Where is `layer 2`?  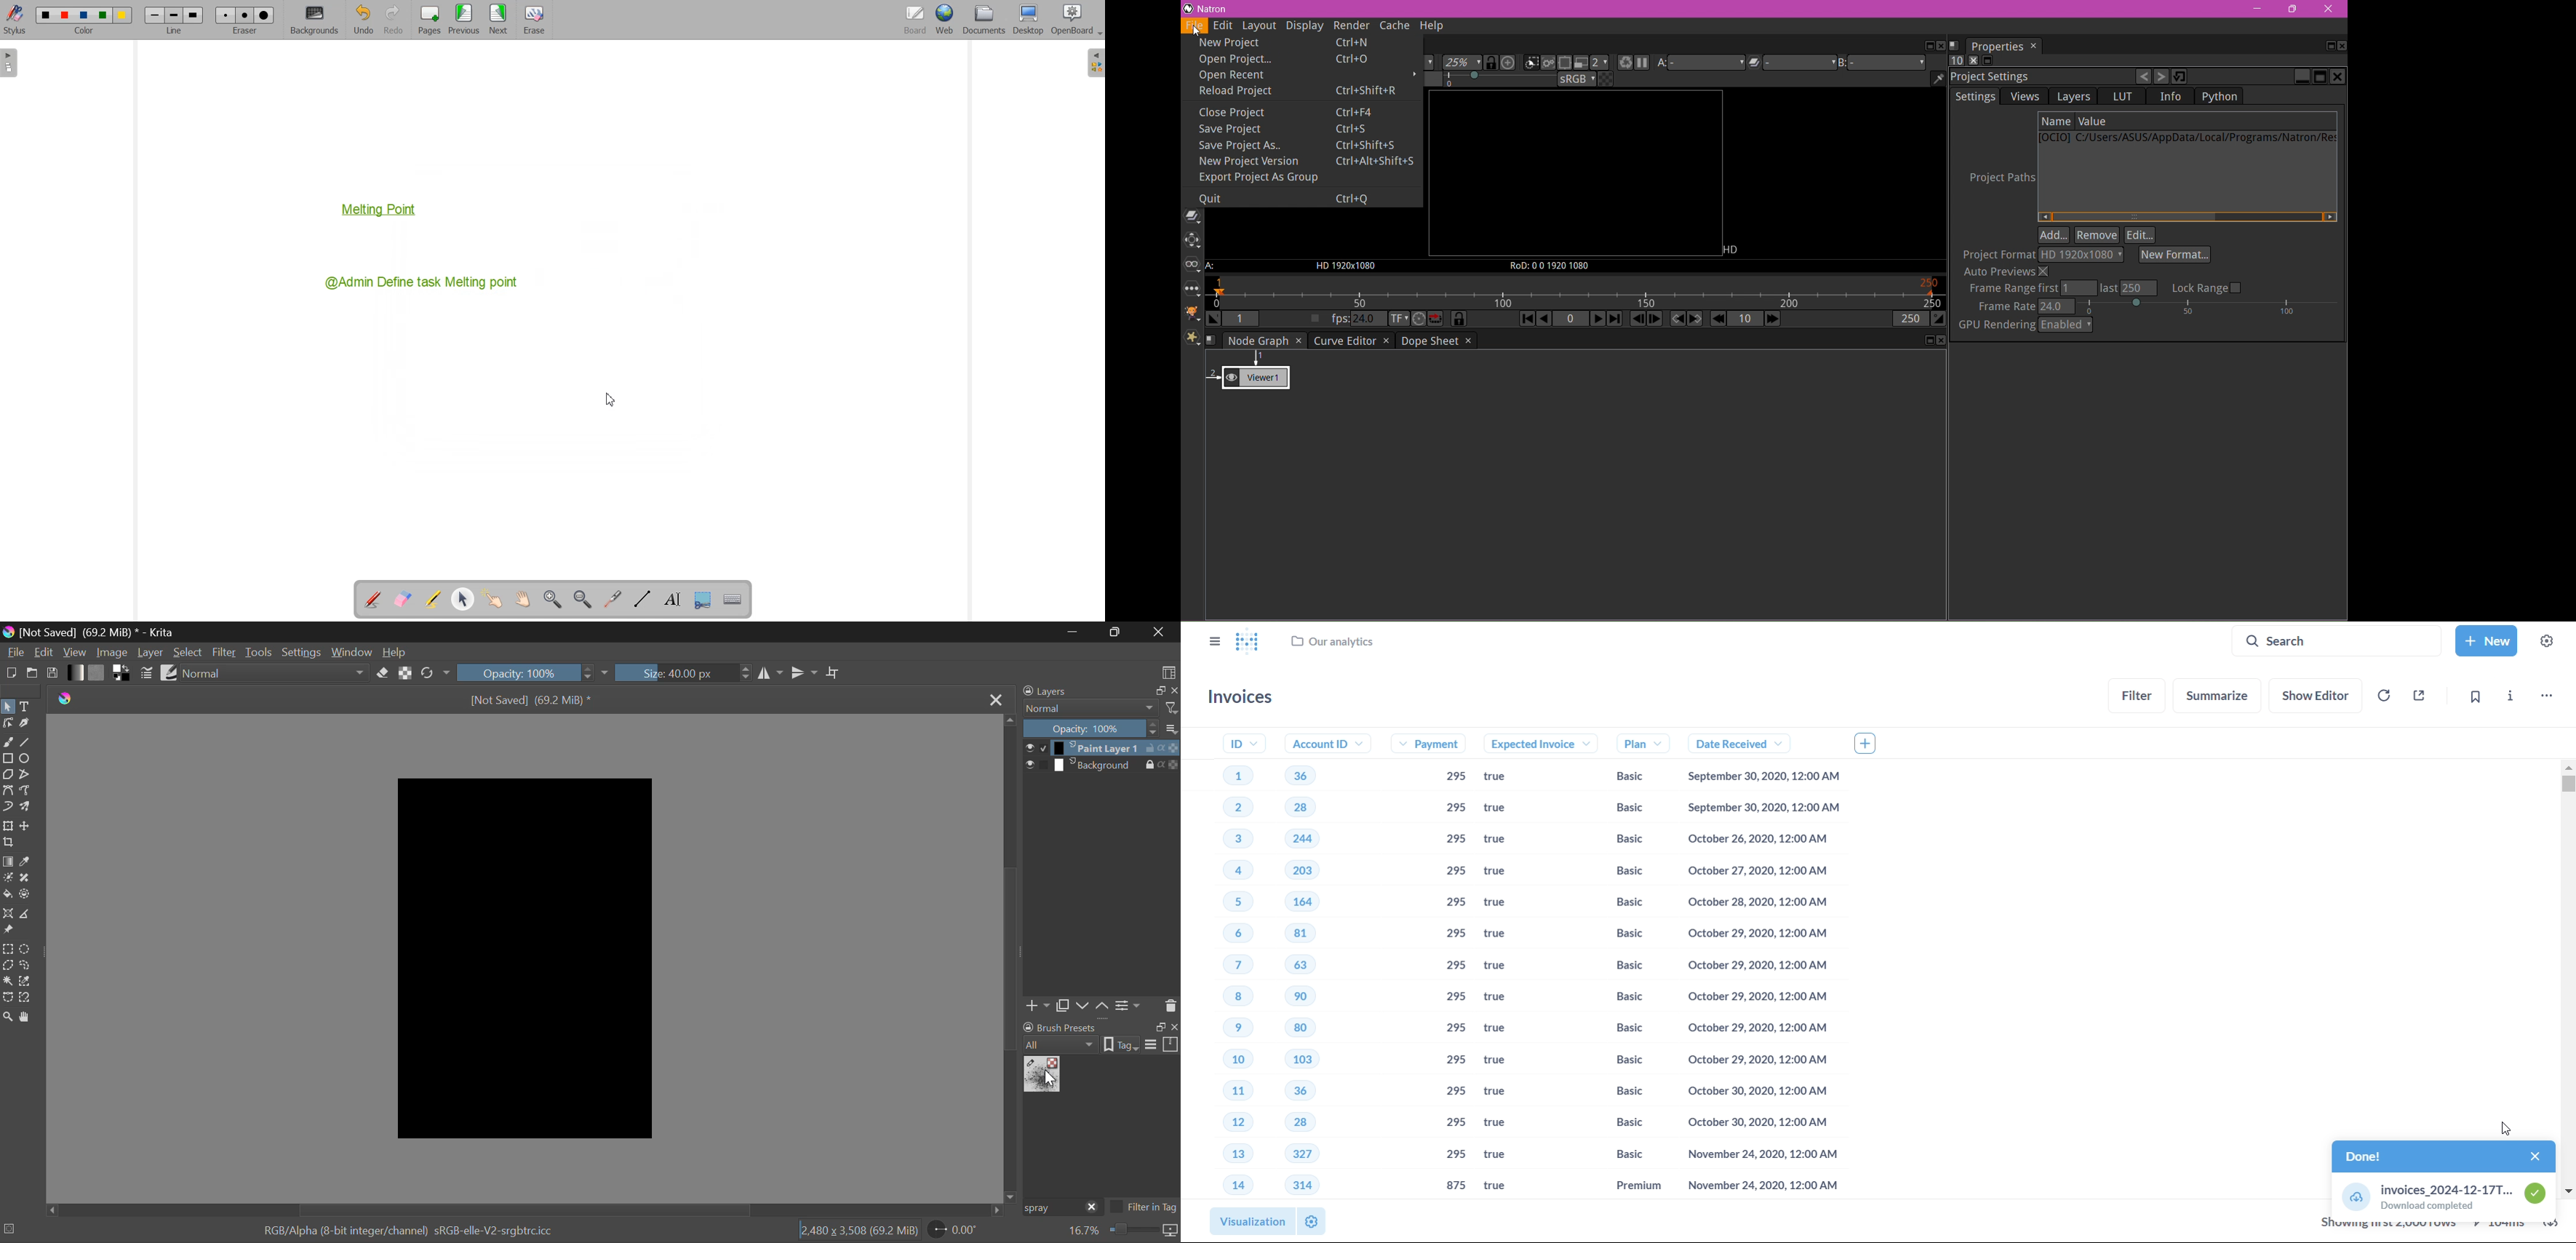 layer 2 is located at coordinates (1097, 765).